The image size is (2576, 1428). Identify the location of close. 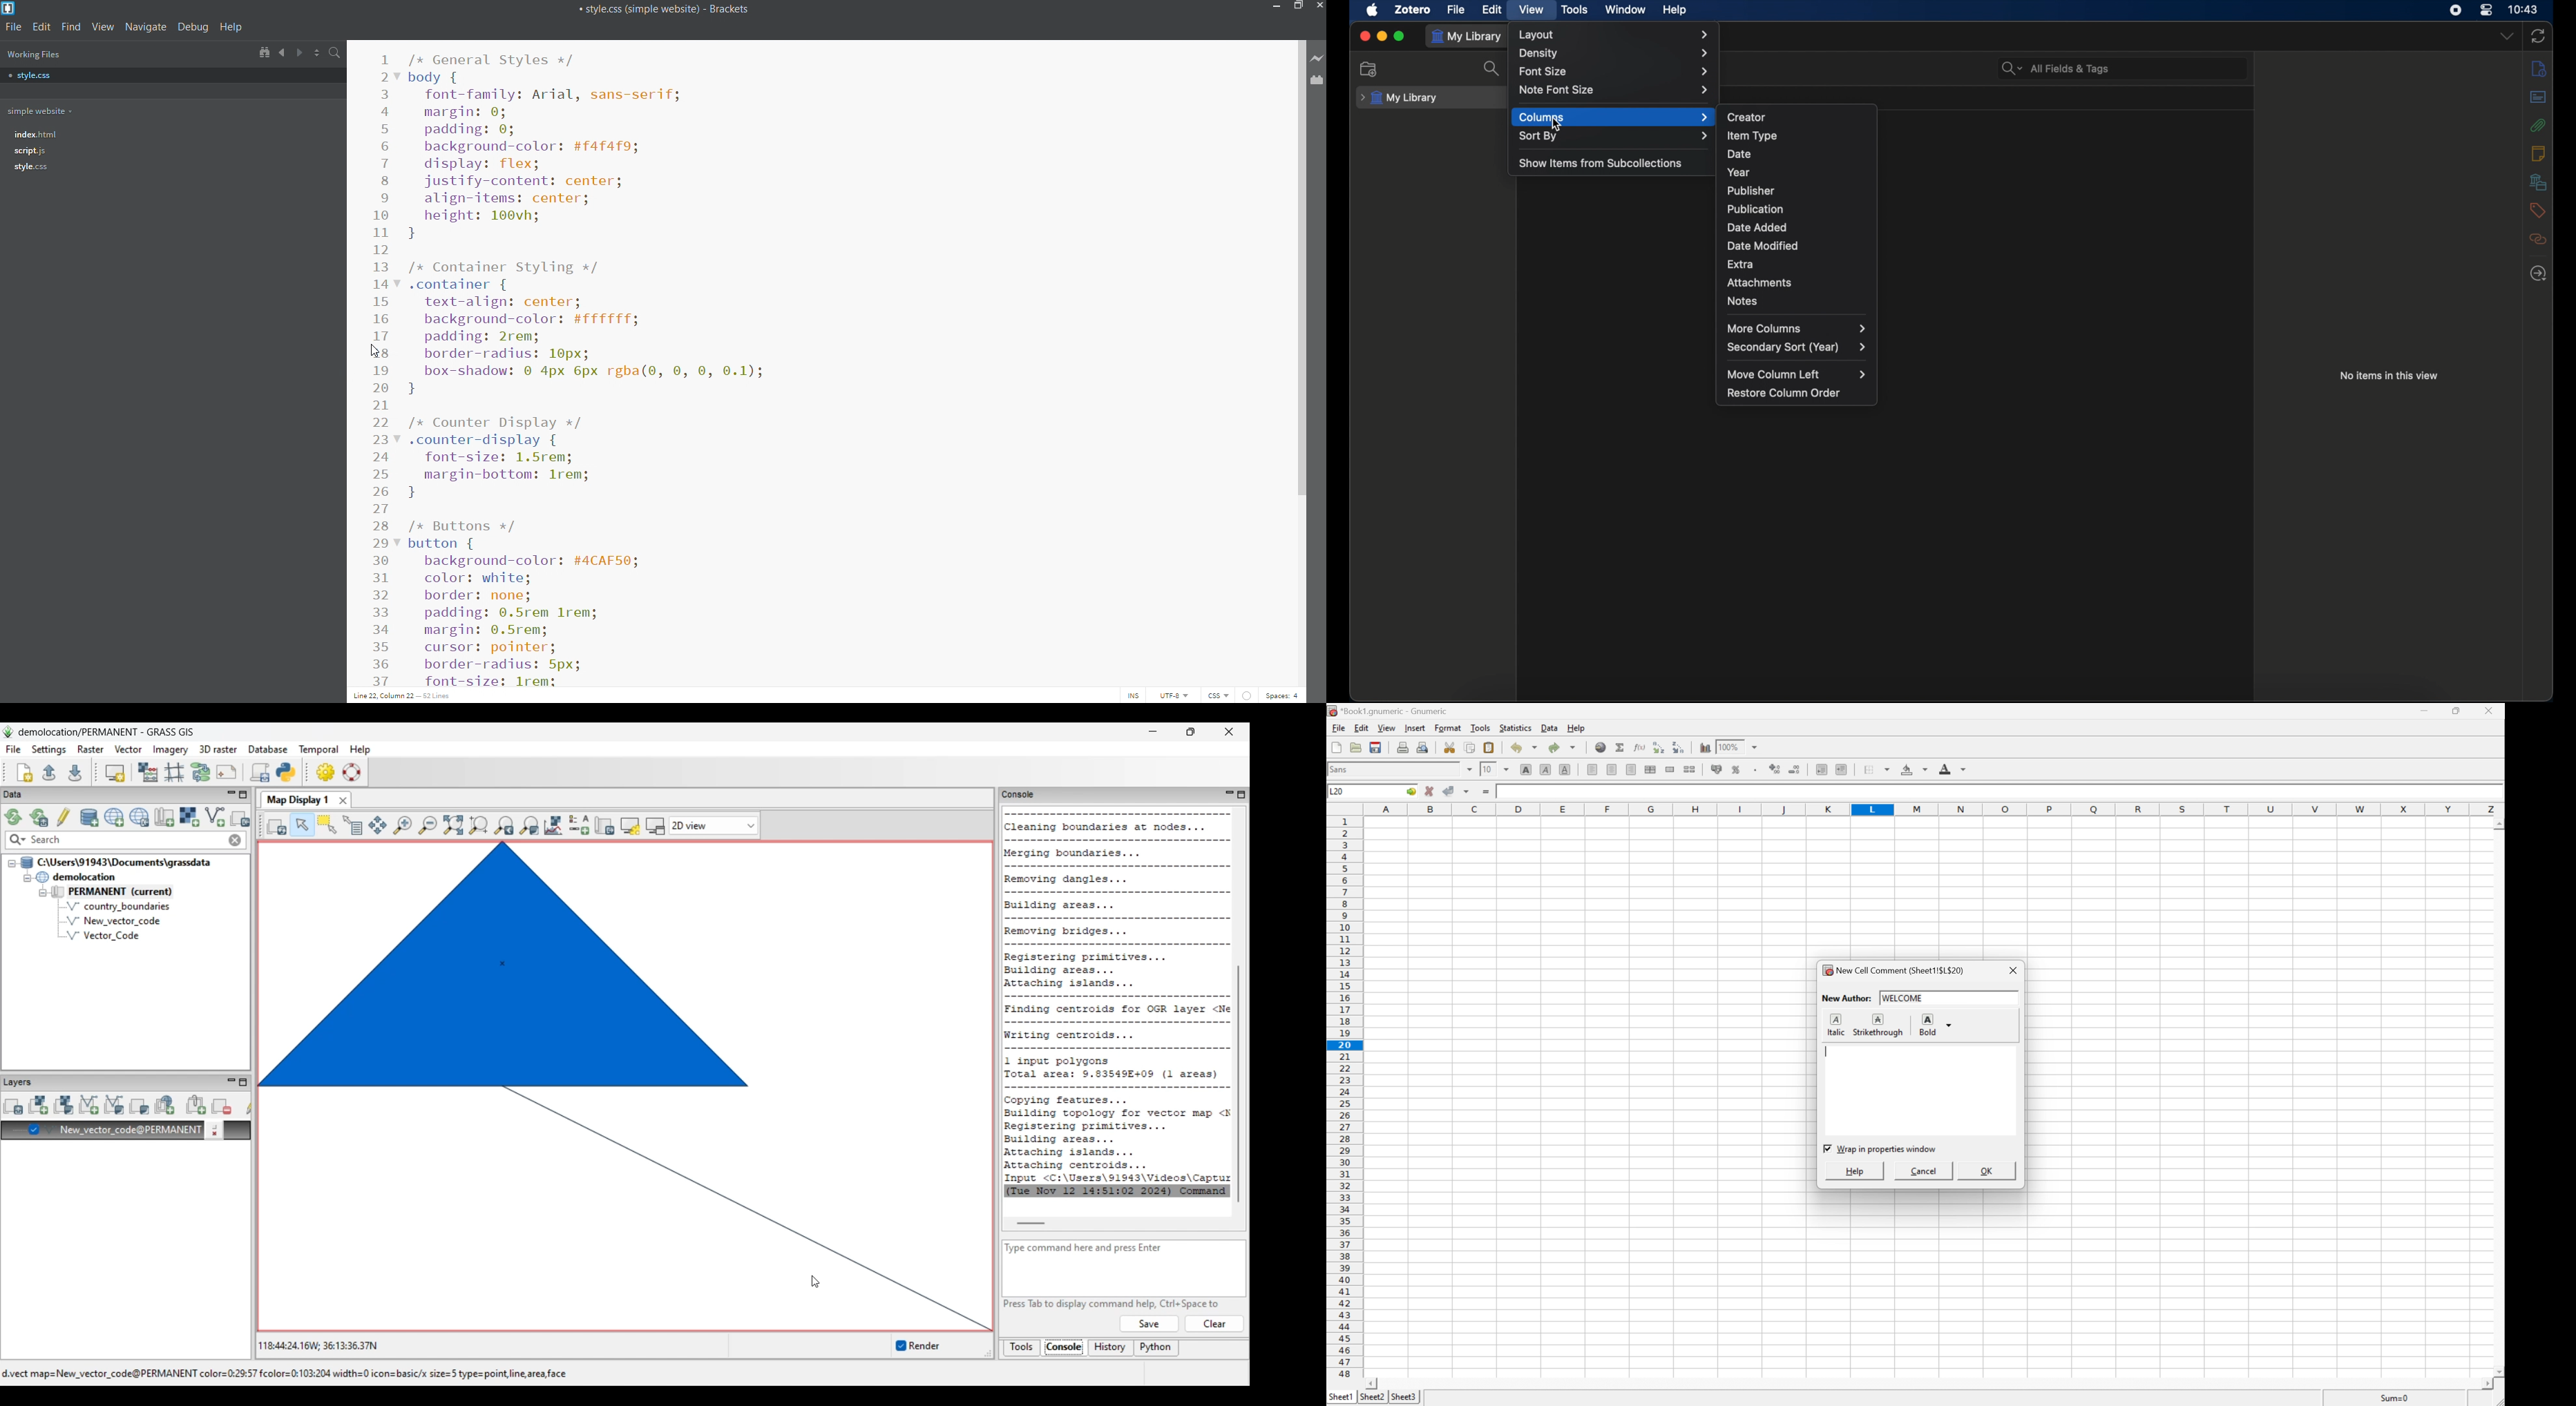
(1318, 7).